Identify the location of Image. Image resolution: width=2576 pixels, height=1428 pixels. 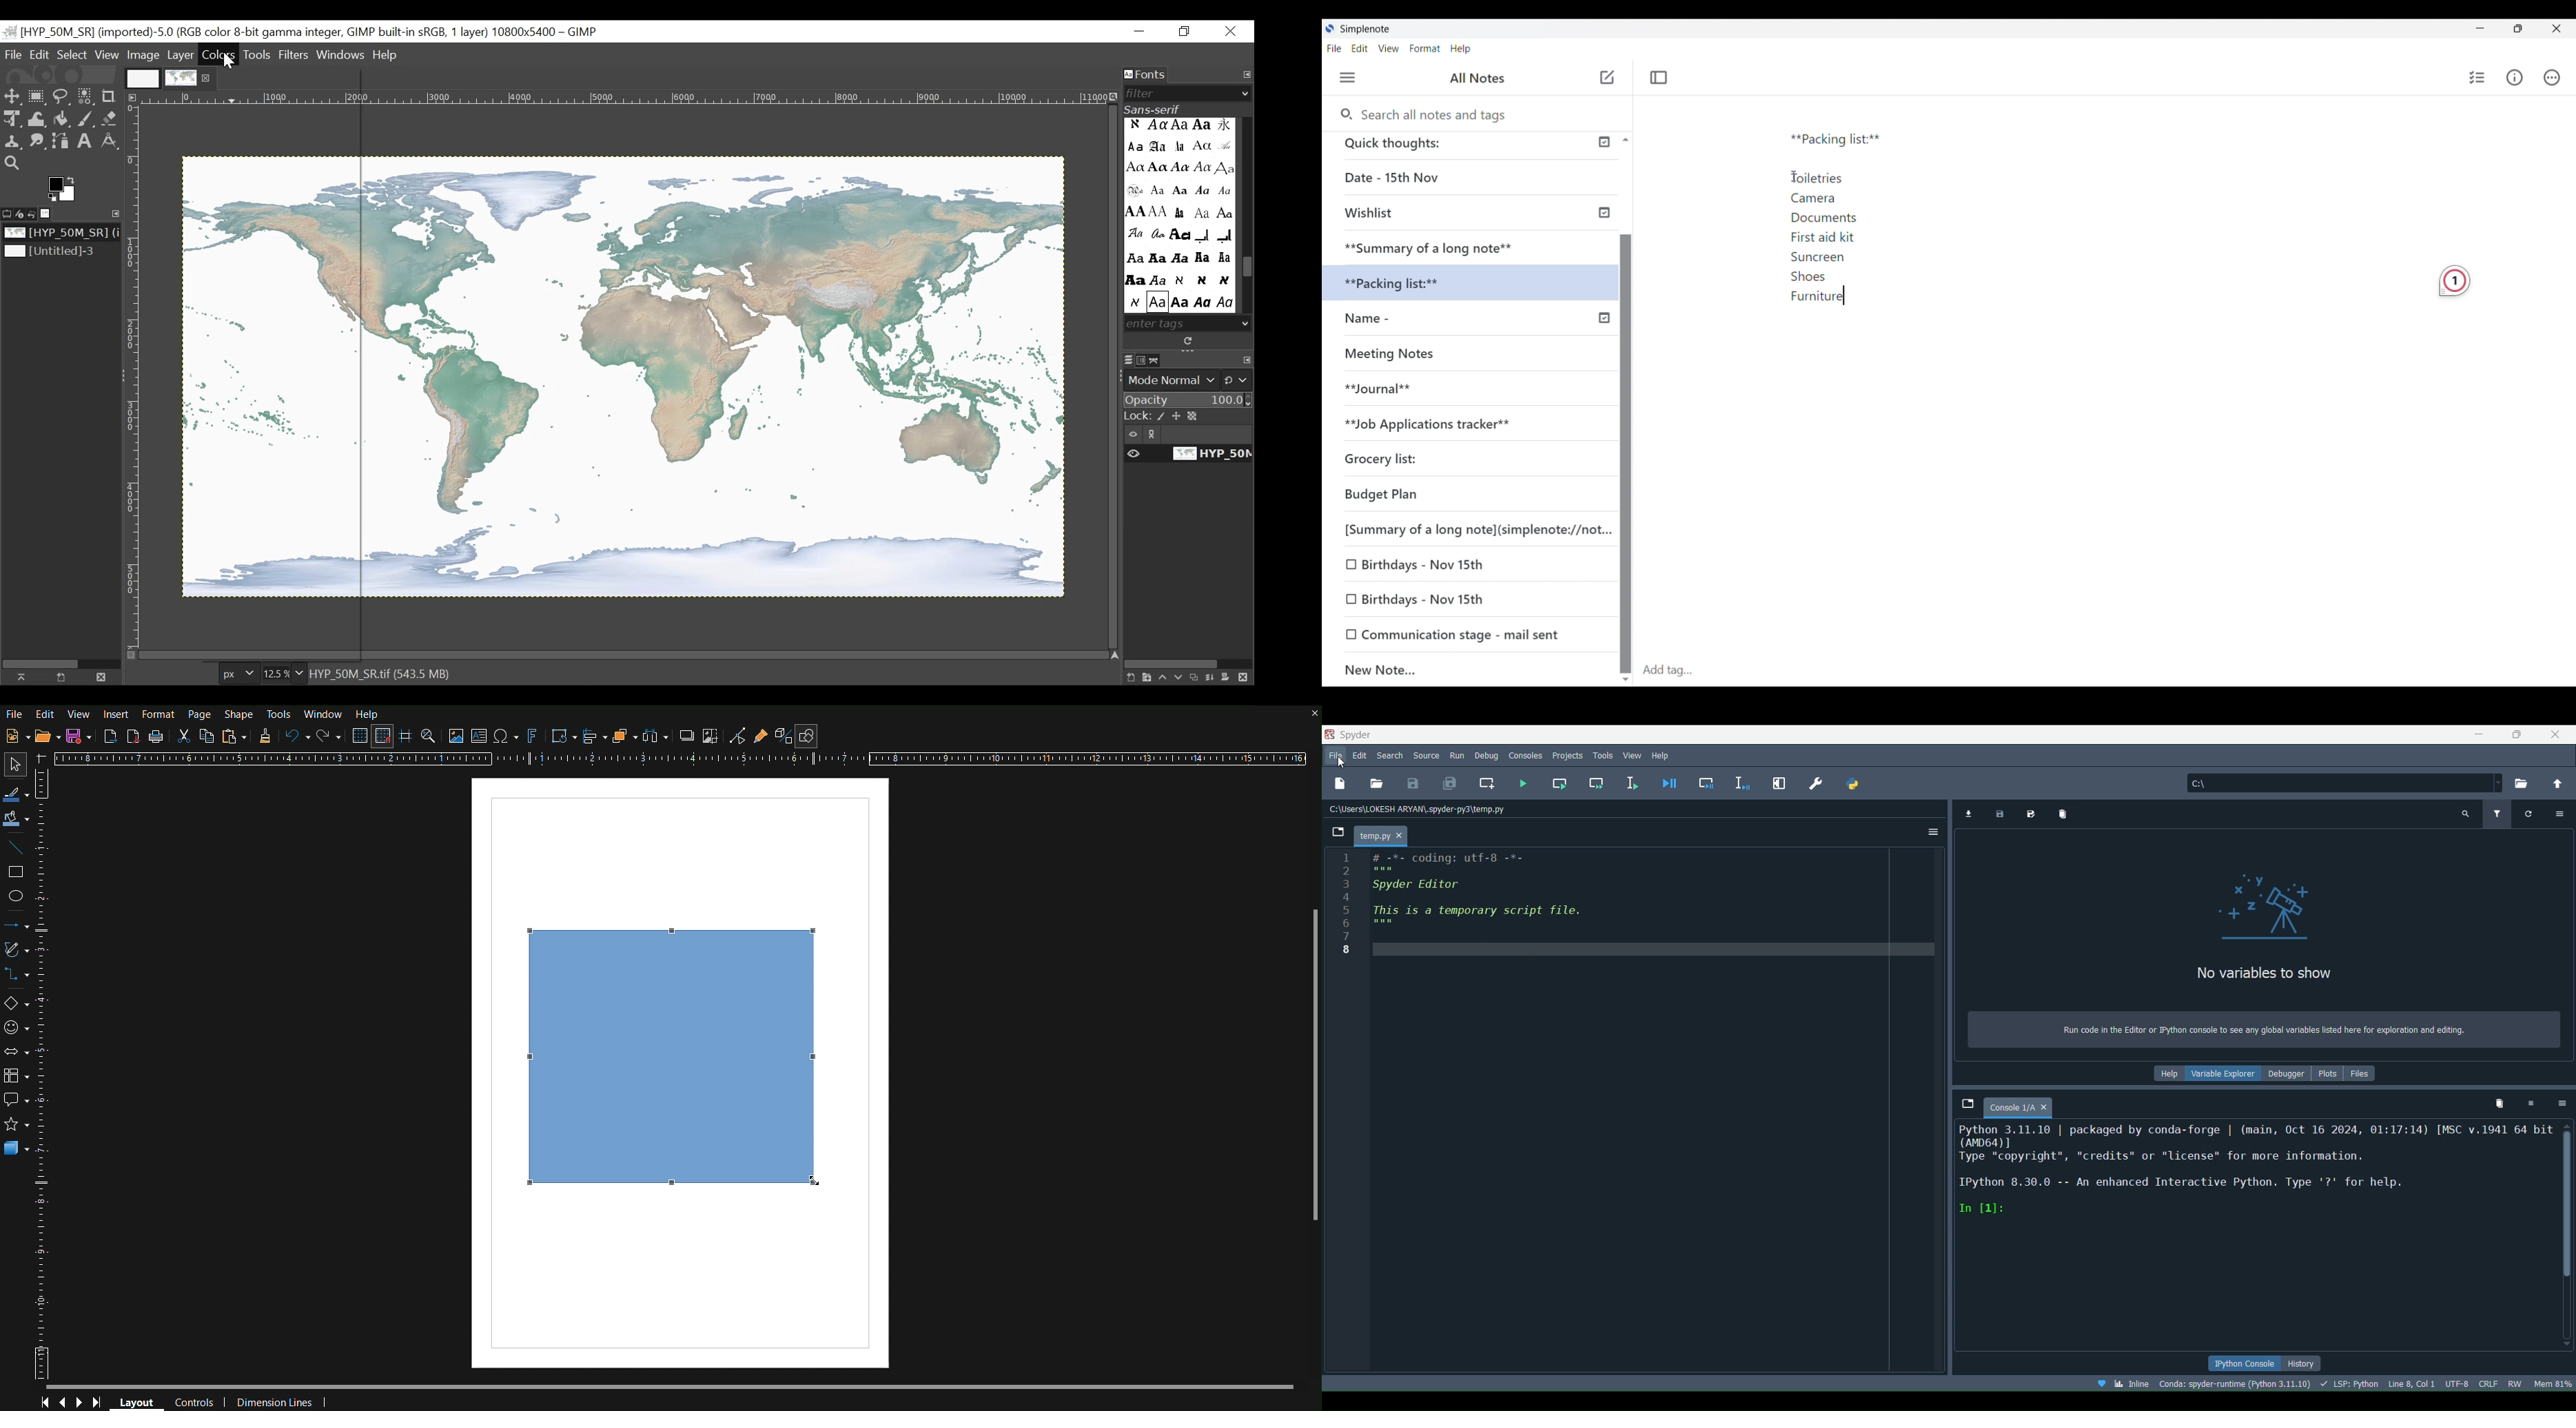
(59, 233).